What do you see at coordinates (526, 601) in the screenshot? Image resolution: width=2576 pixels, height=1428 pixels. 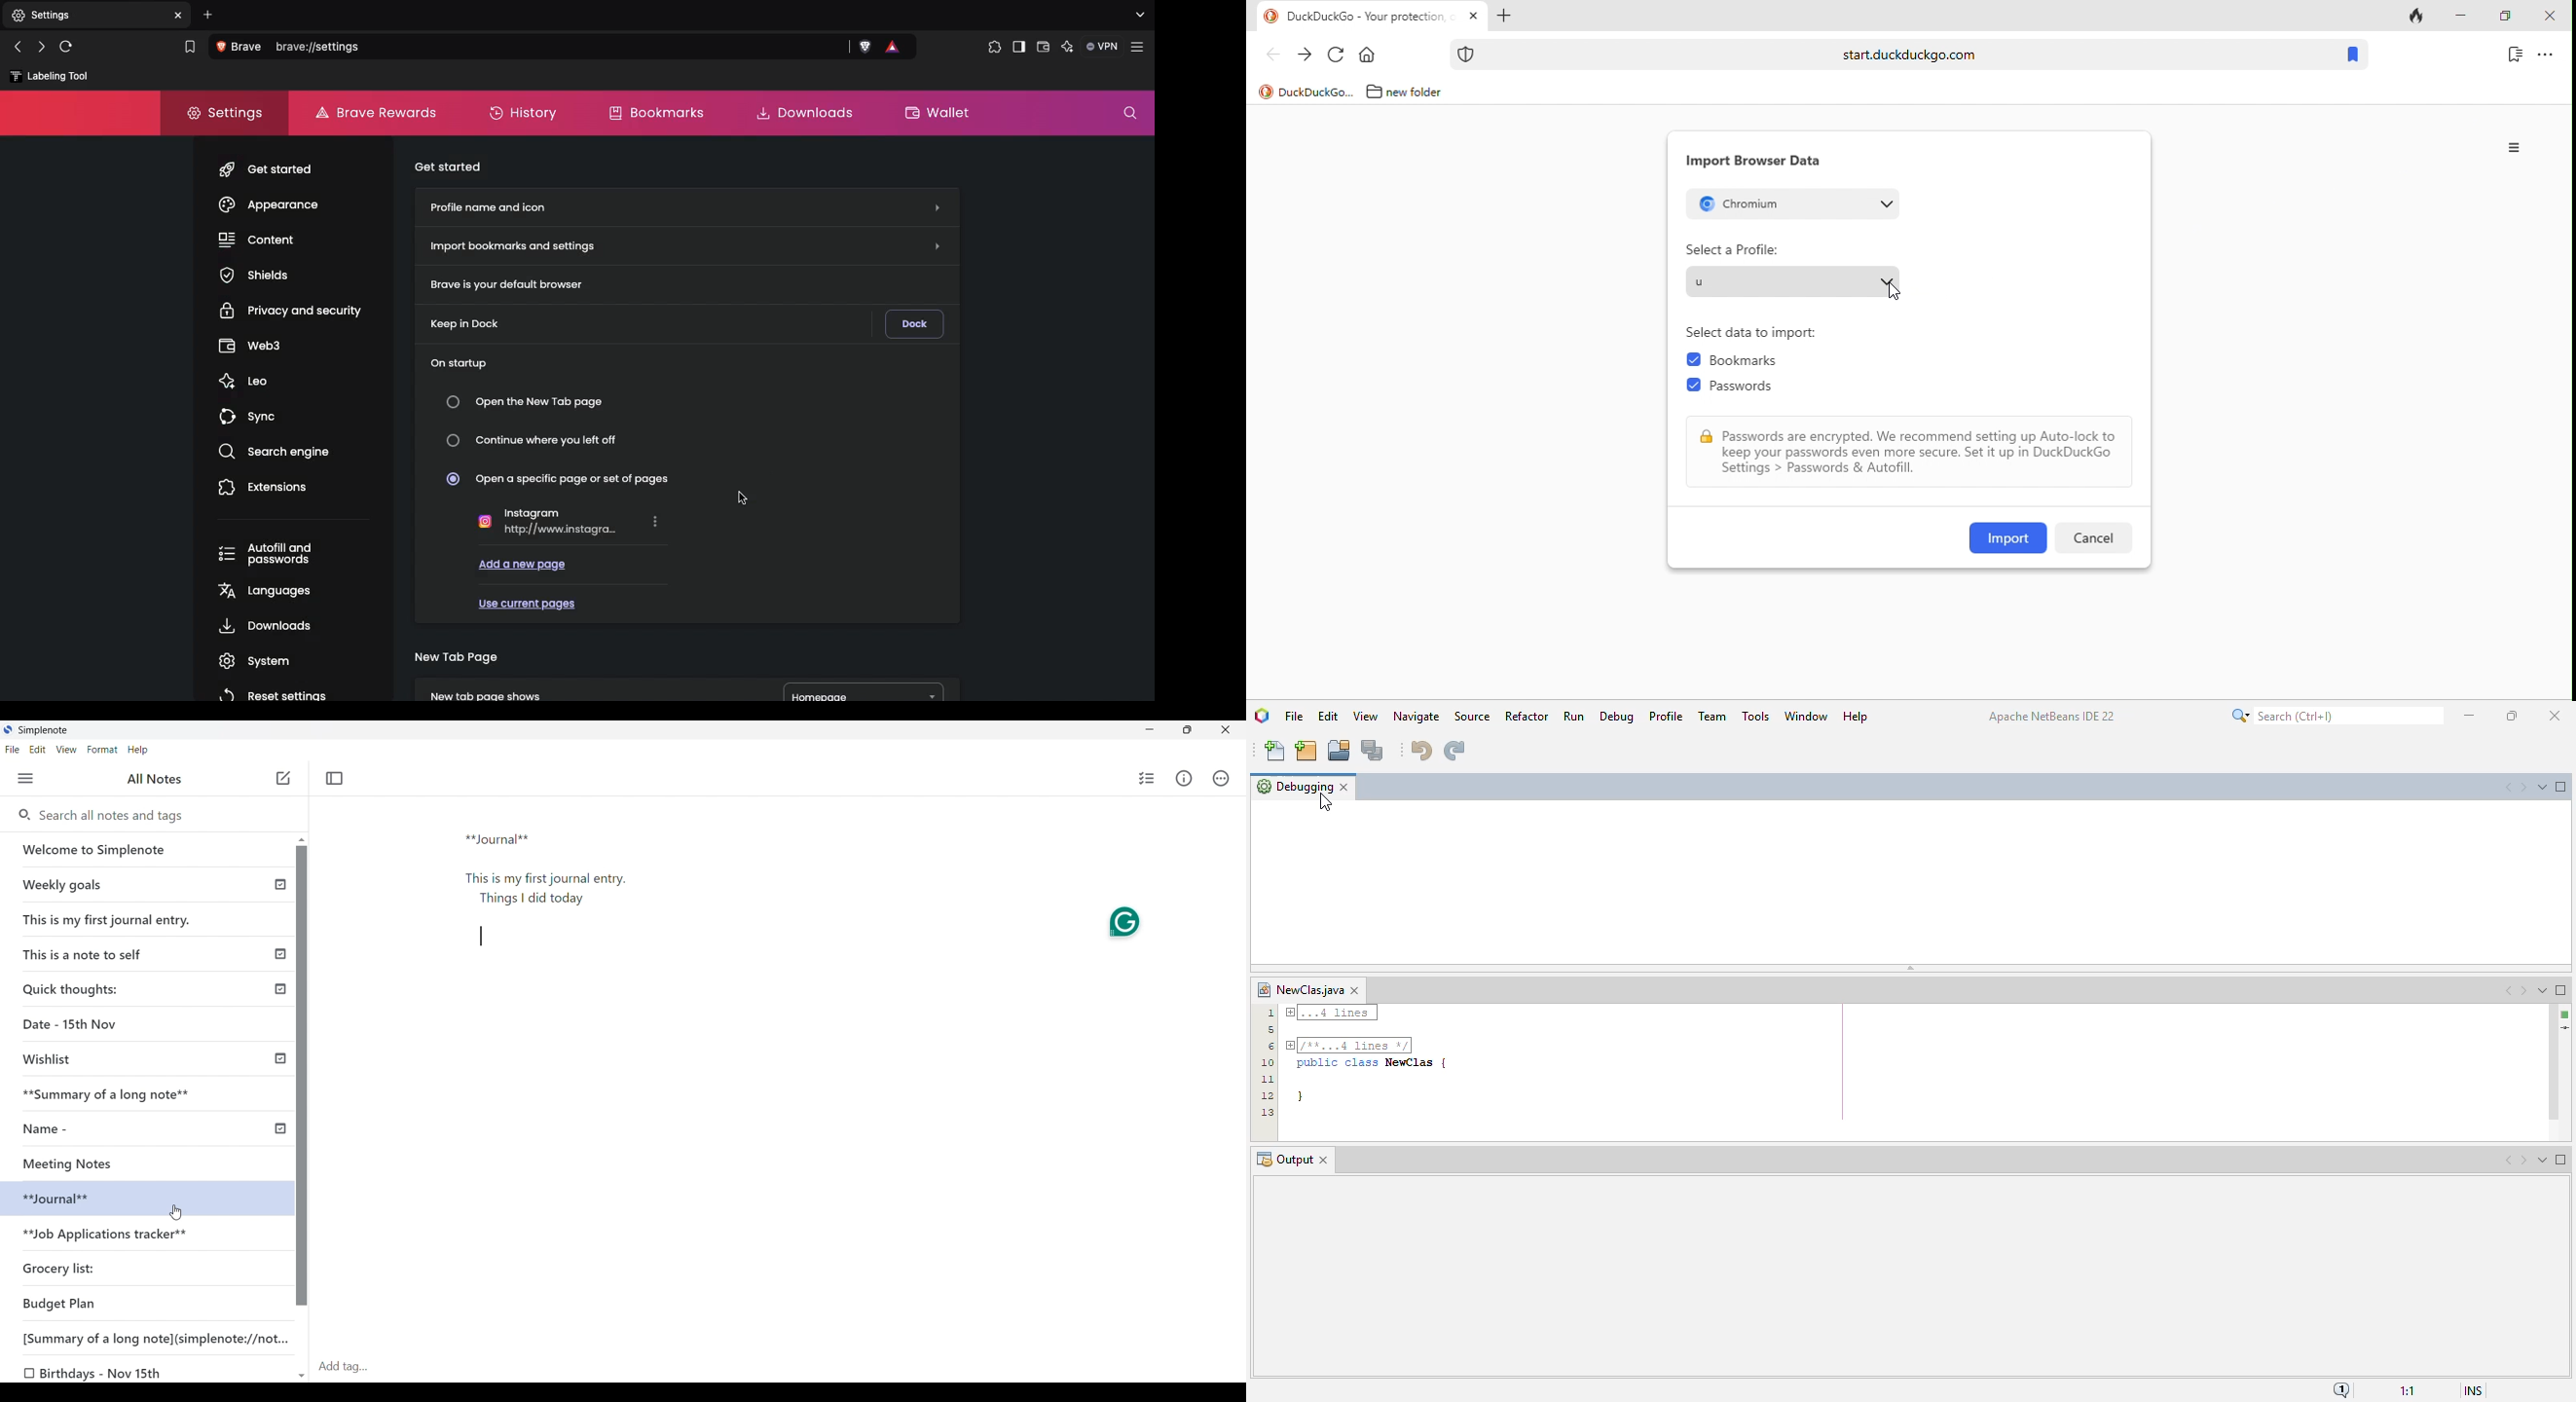 I see `Use current pages` at bounding box center [526, 601].